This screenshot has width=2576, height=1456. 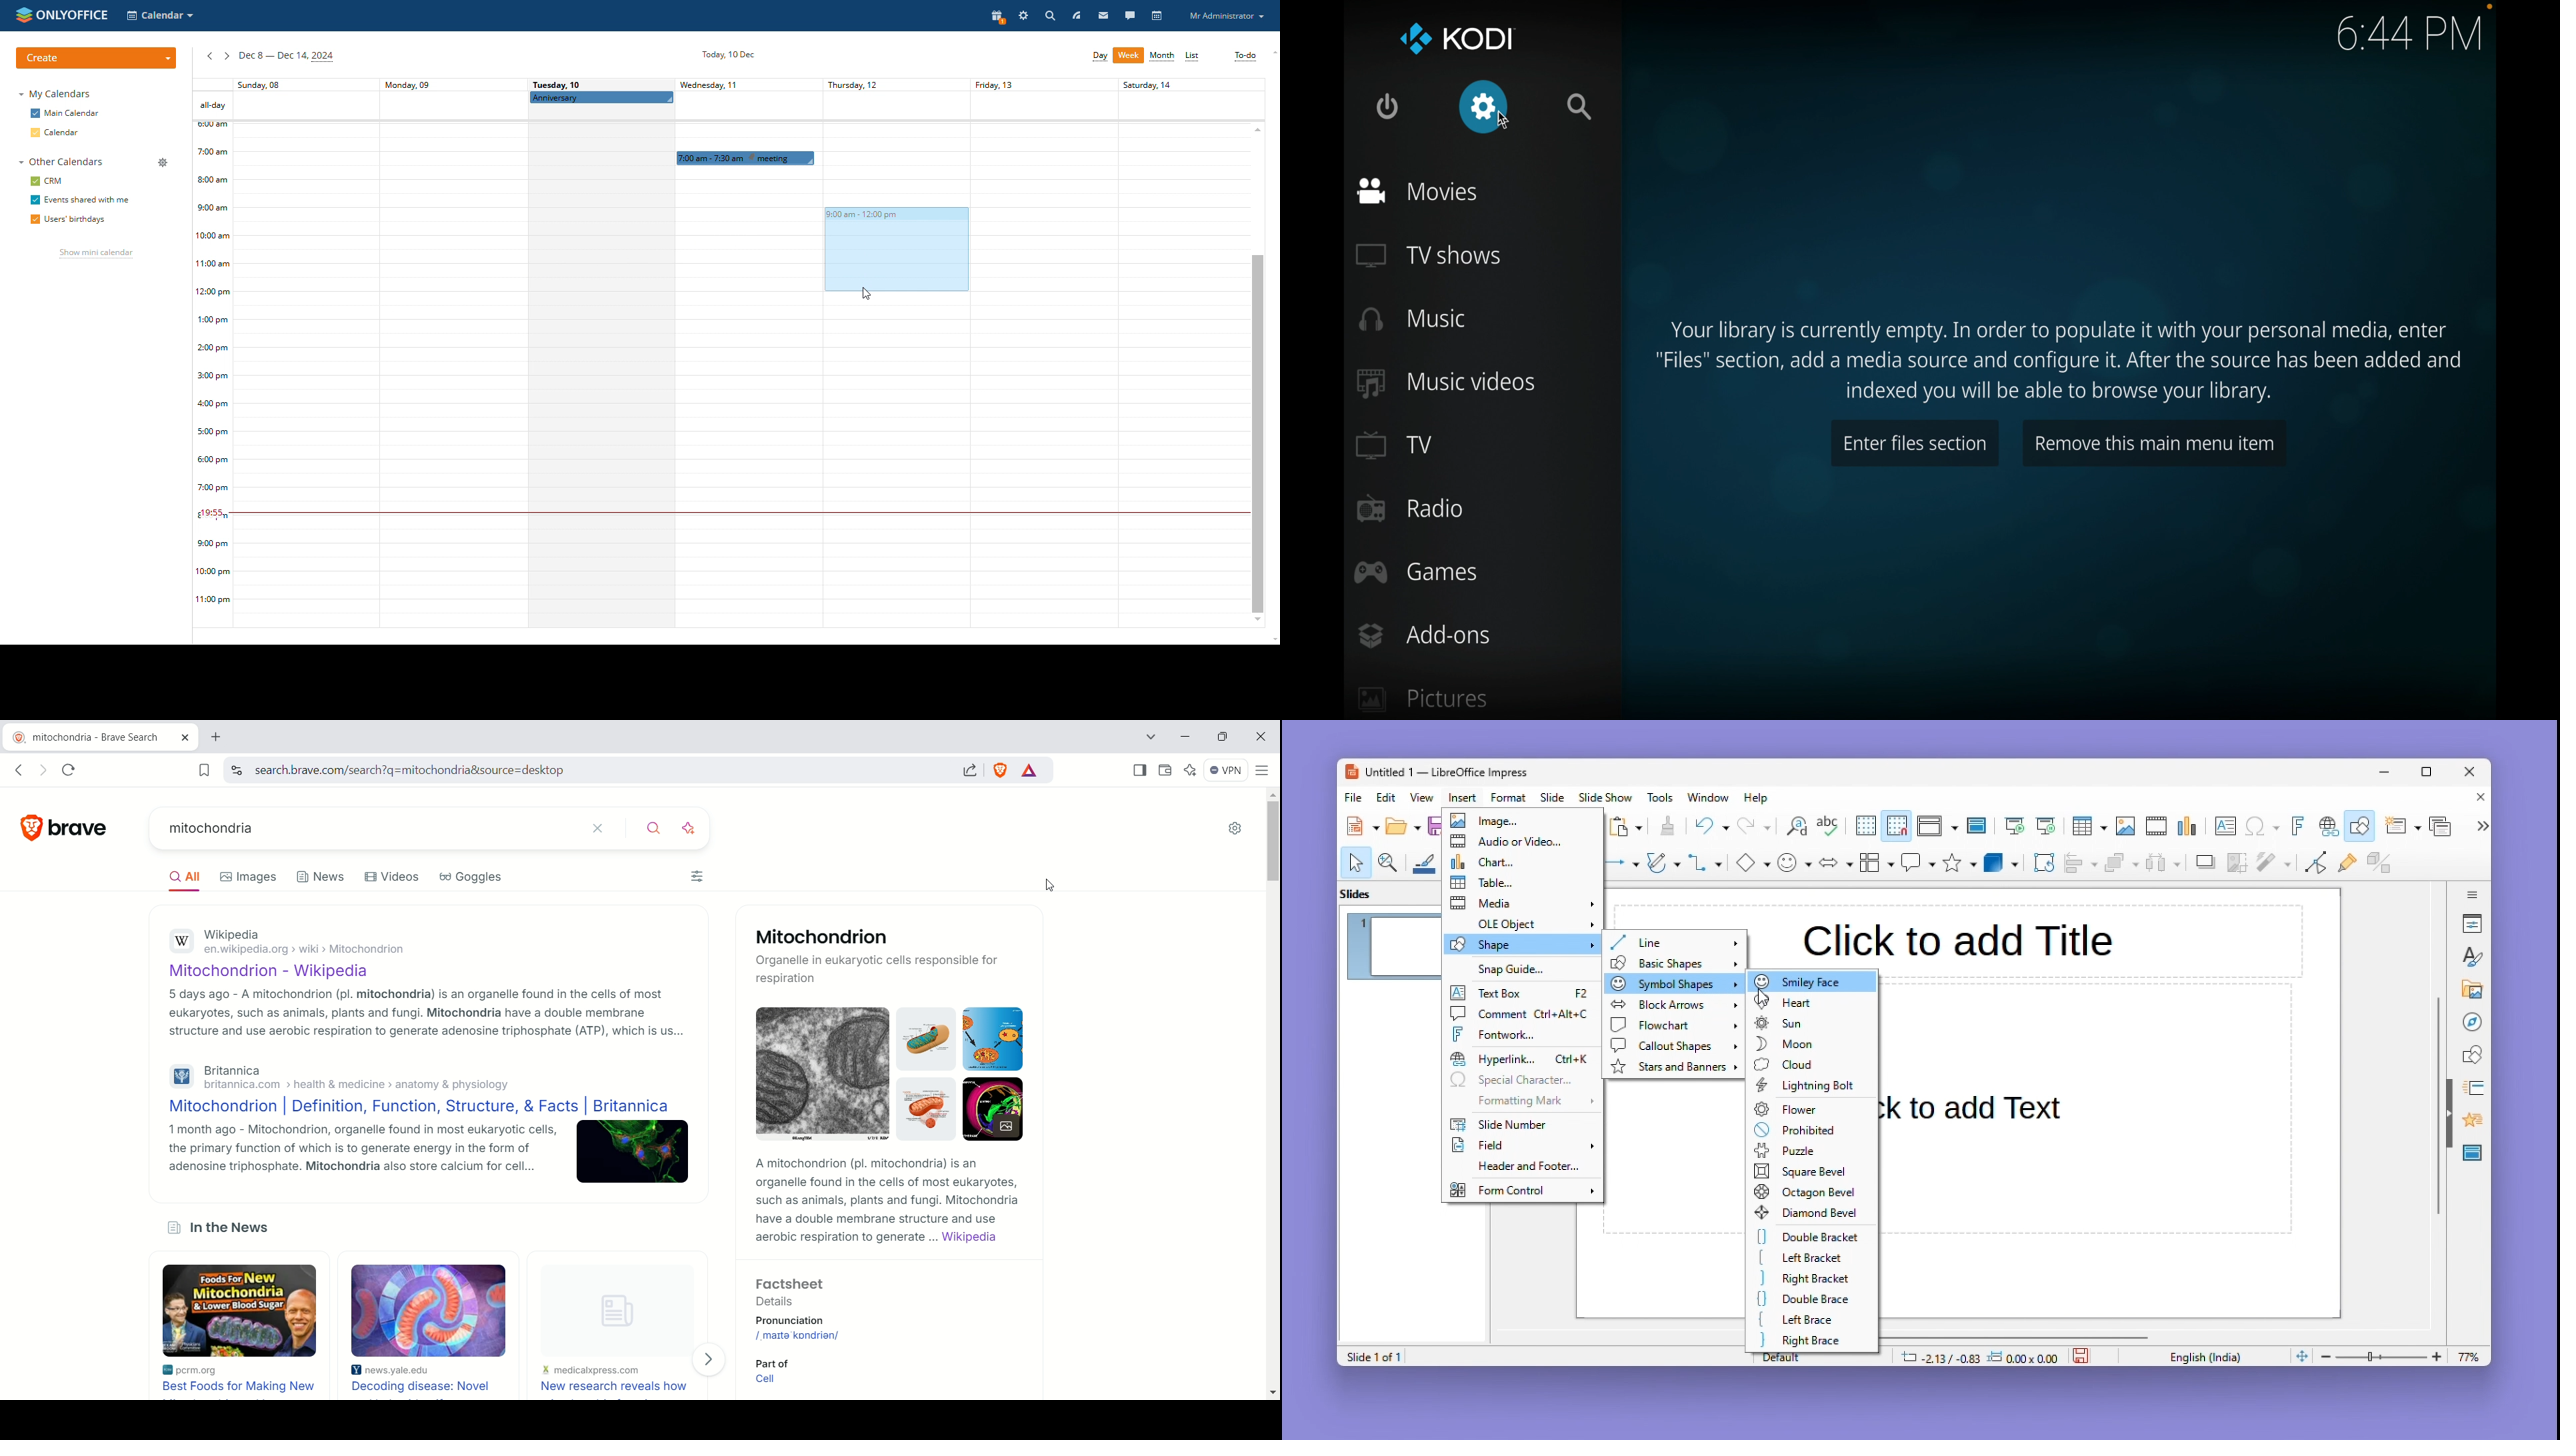 I want to click on English, so click(x=2210, y=1356).